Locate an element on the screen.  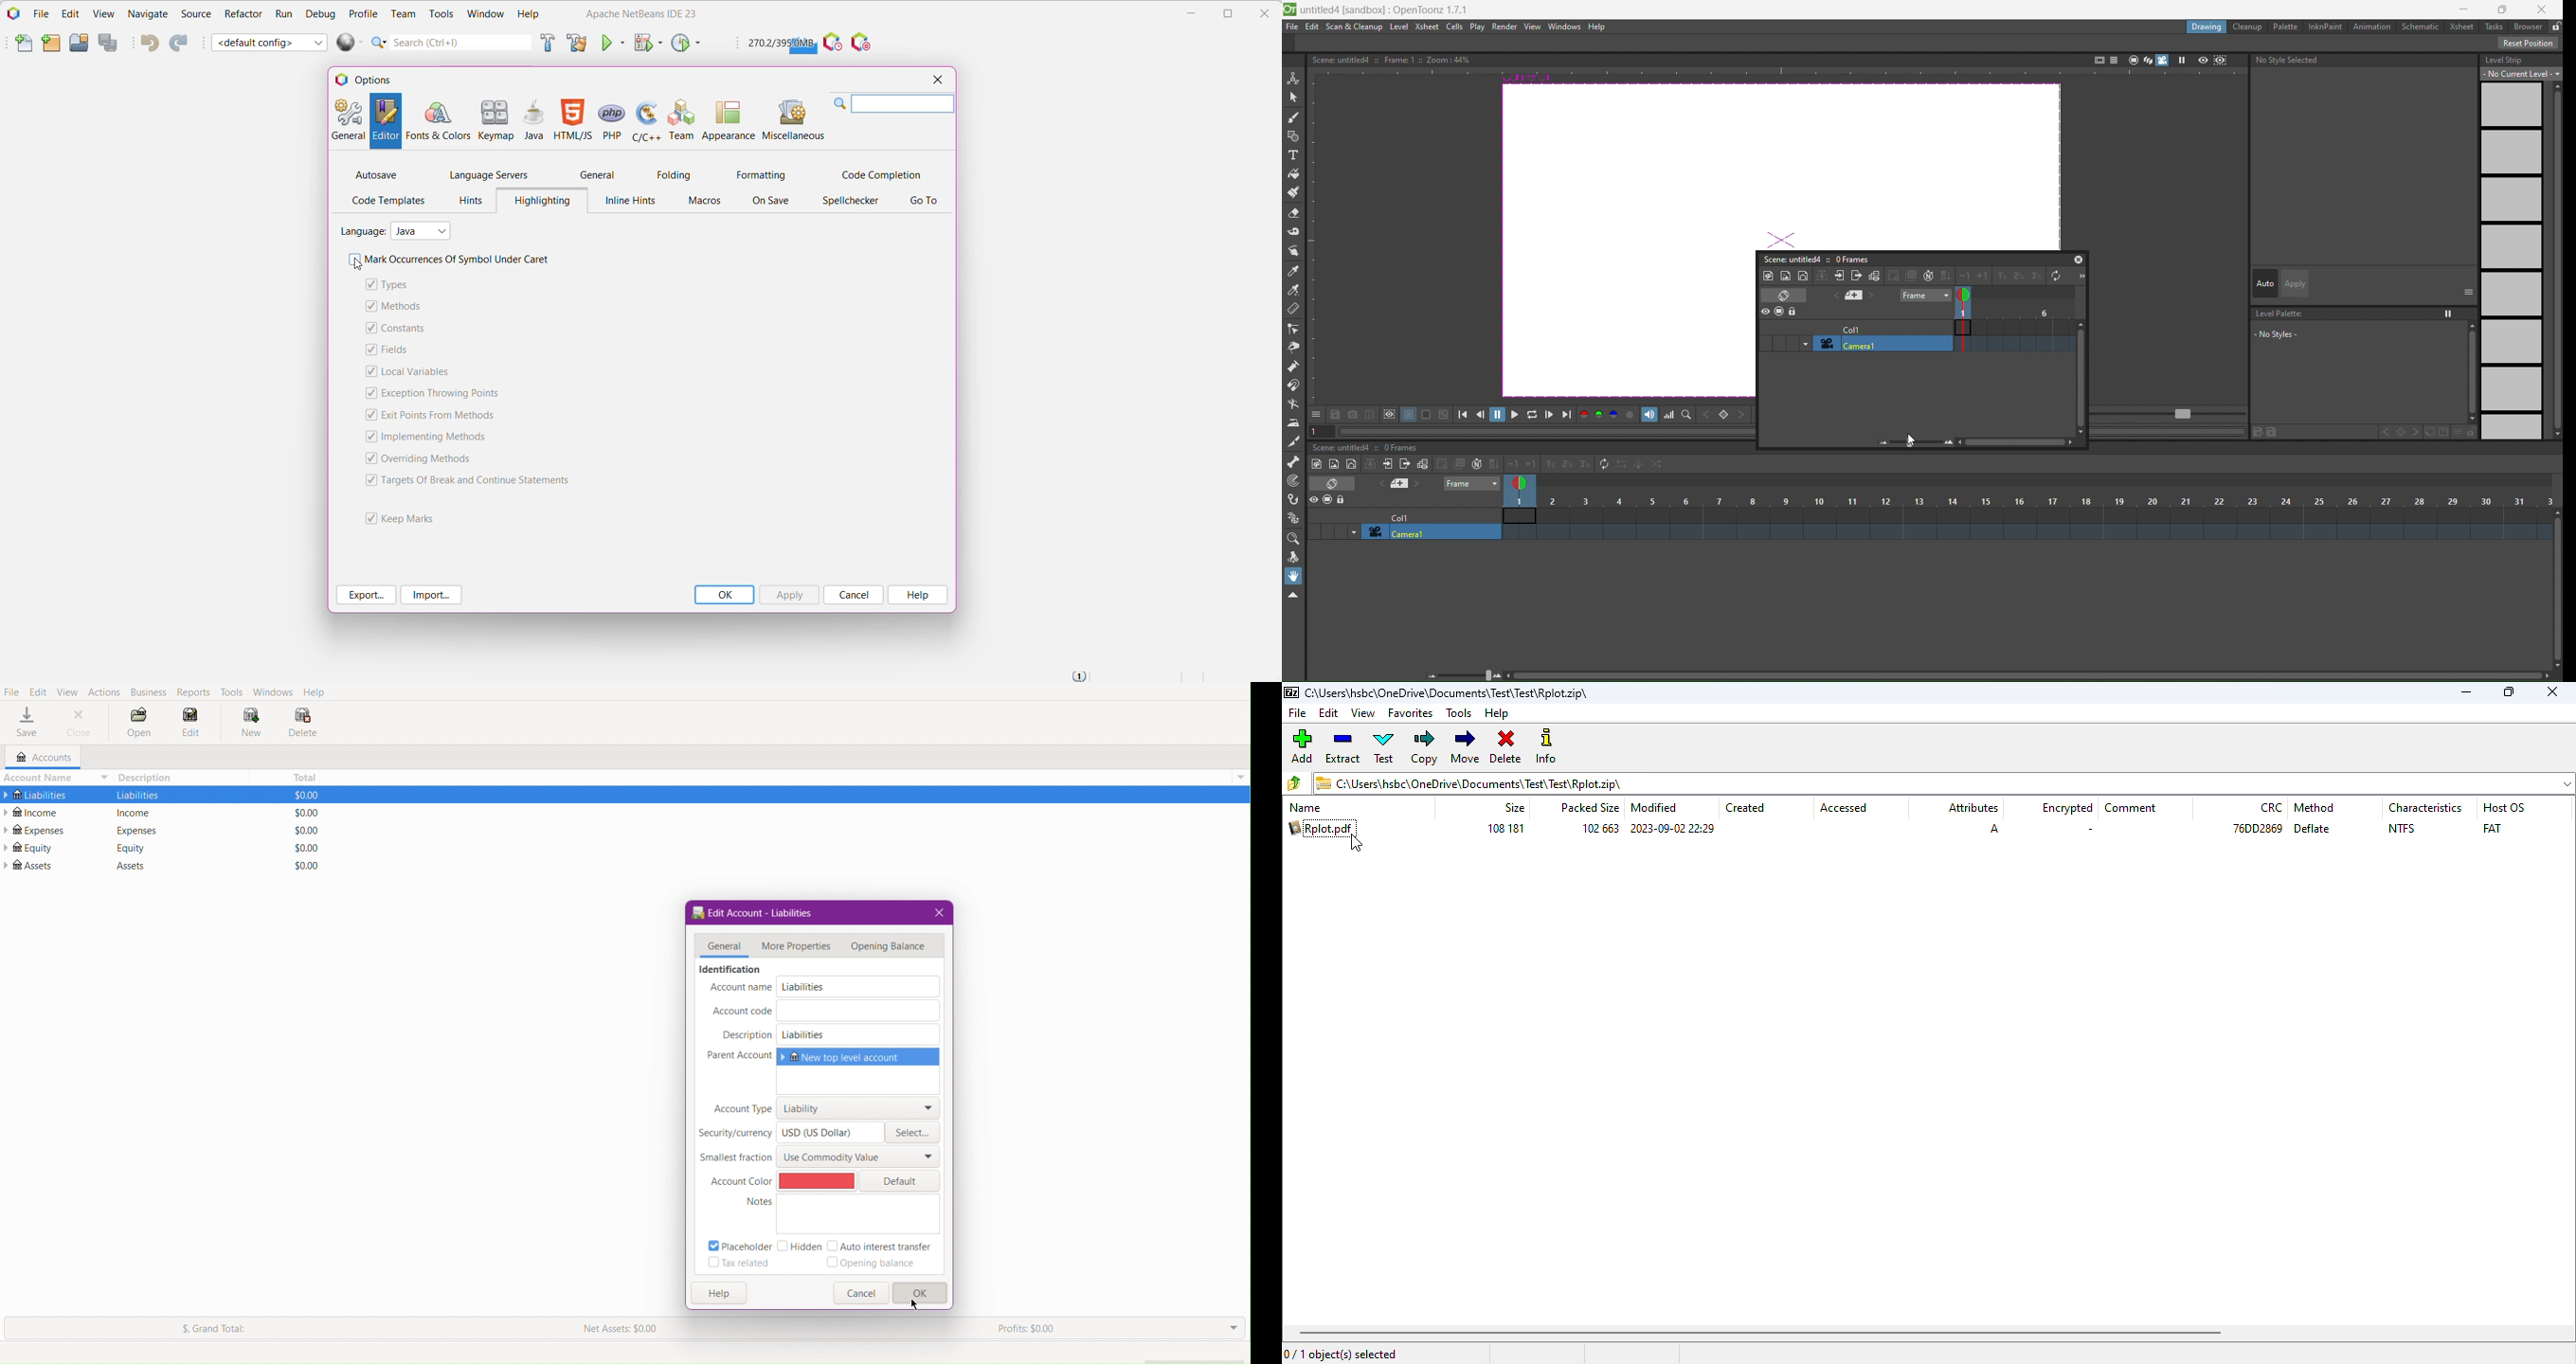
Profile is located at coordinates (364, 13).